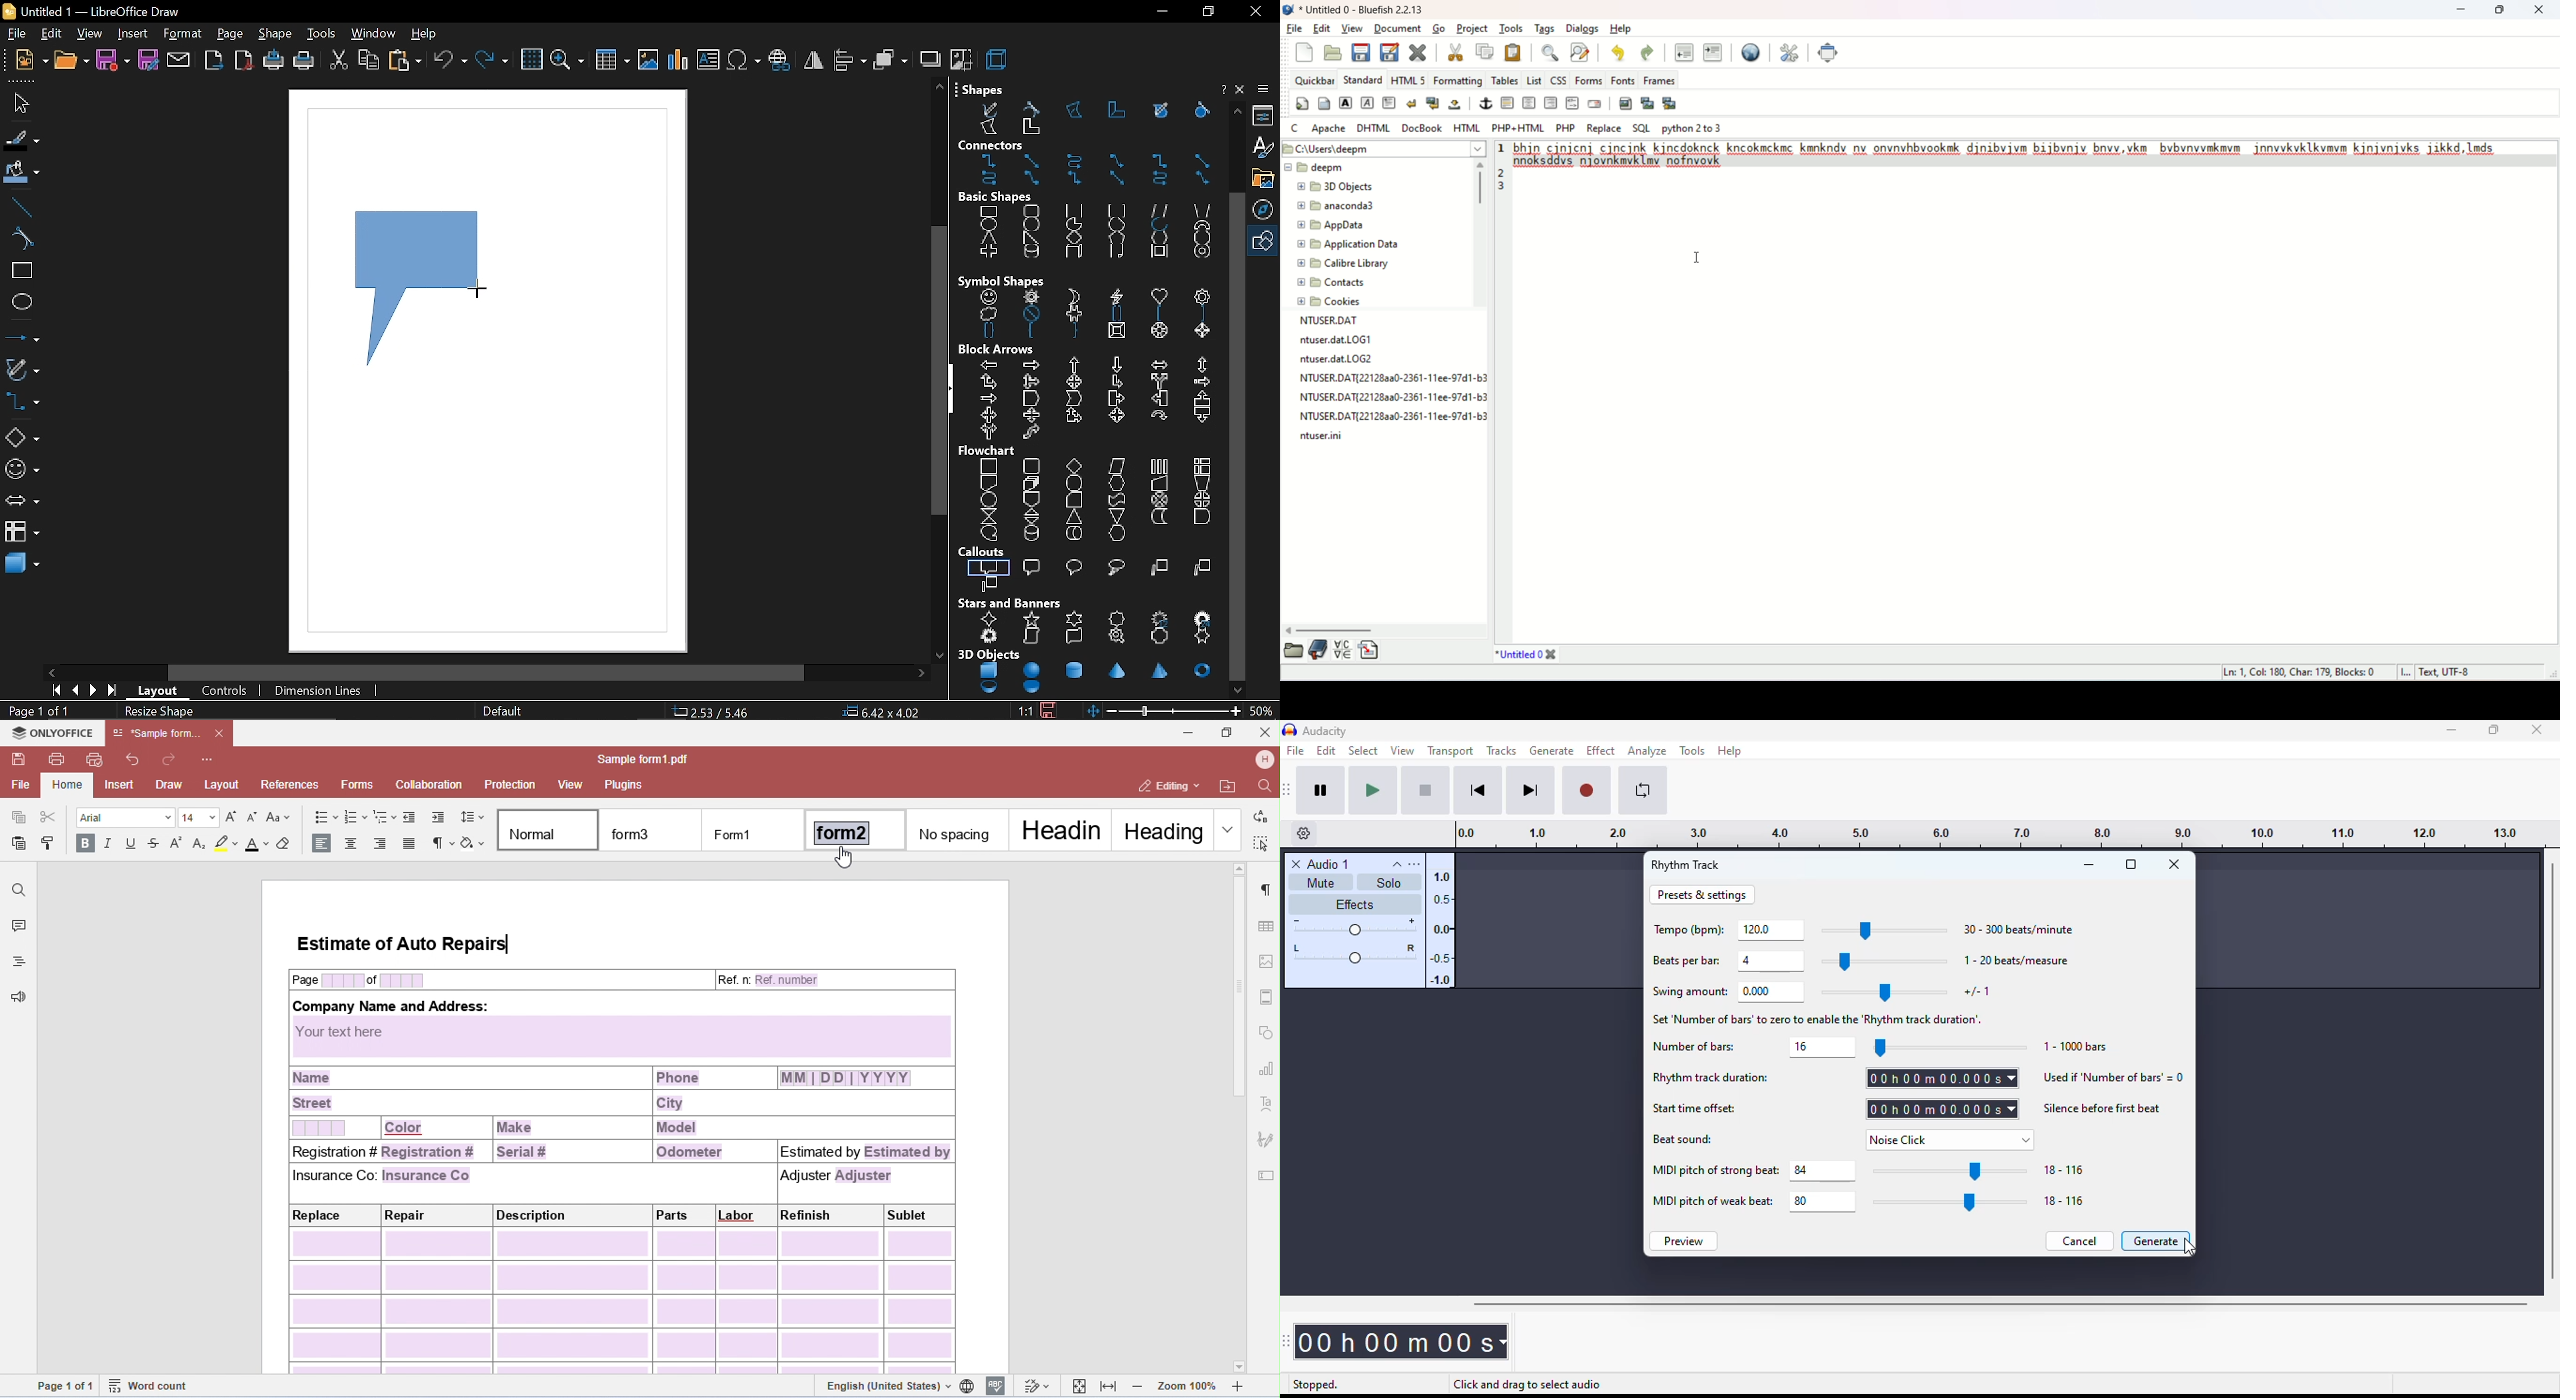  What do you see at coordinates (1551, 103) in the screenshot?
I see `right justify` at bounding box center [1551, 103].